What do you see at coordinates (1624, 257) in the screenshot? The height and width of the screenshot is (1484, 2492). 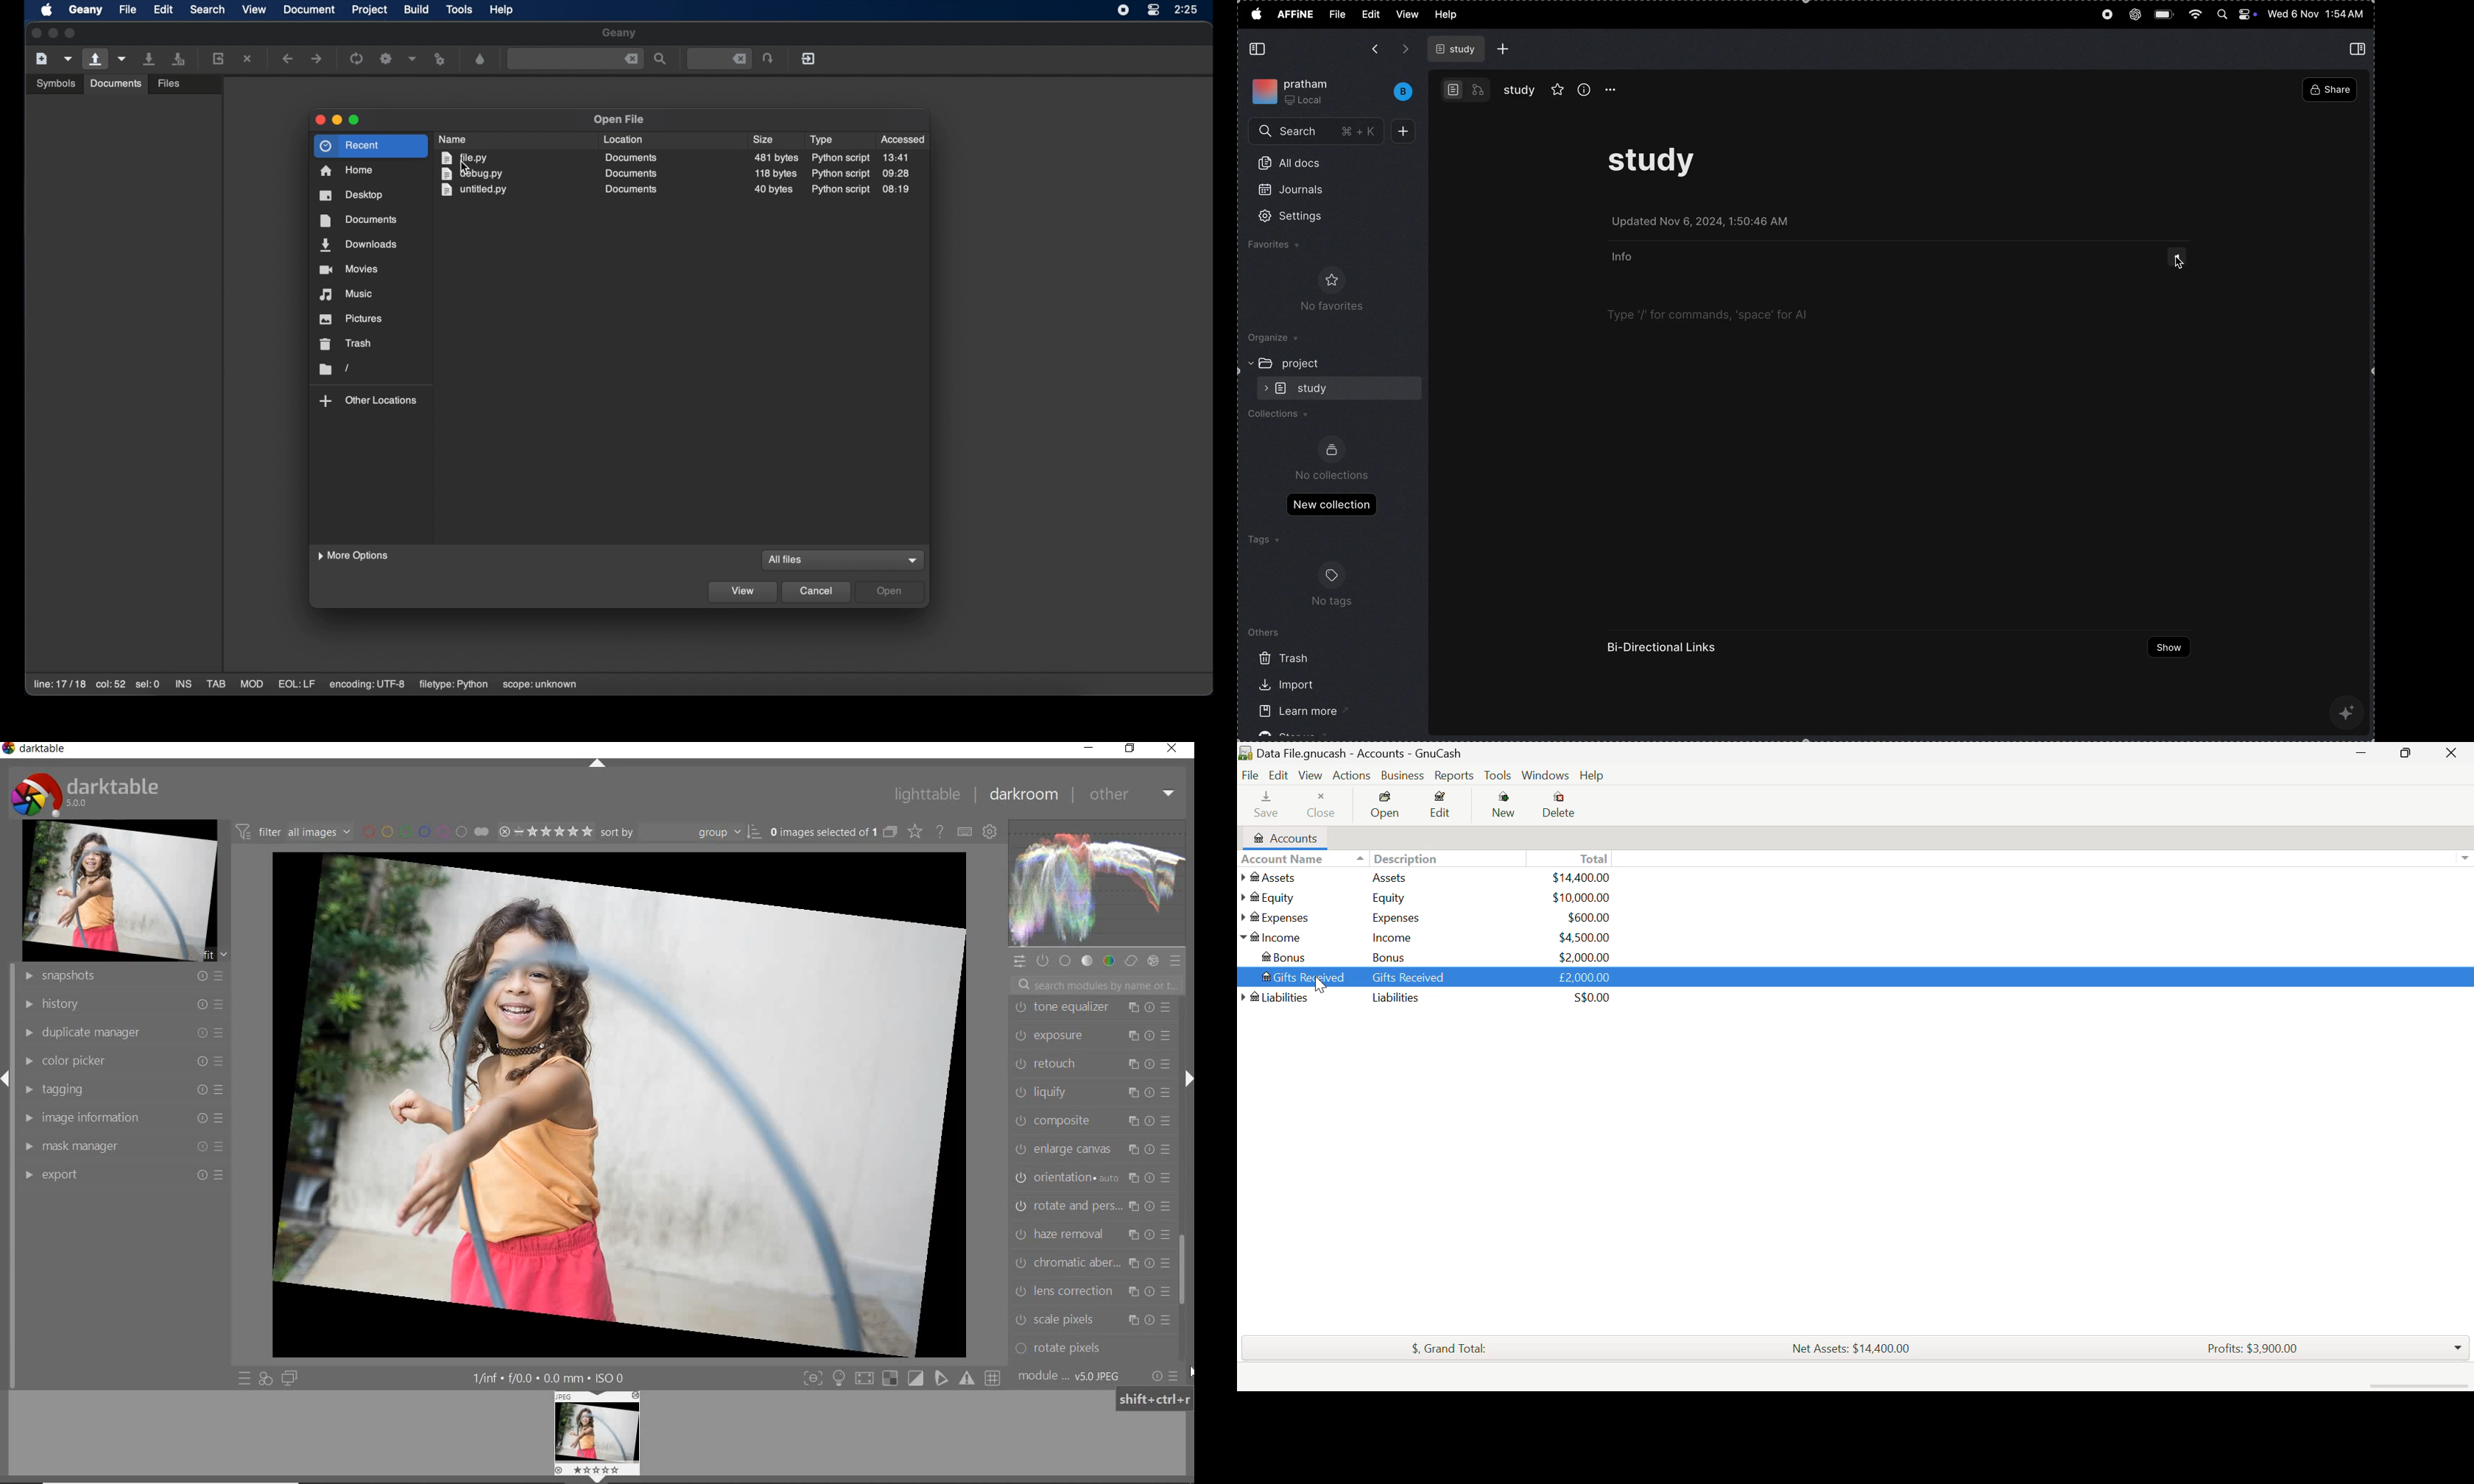 I see `info` at bounding box center [1624, 257].